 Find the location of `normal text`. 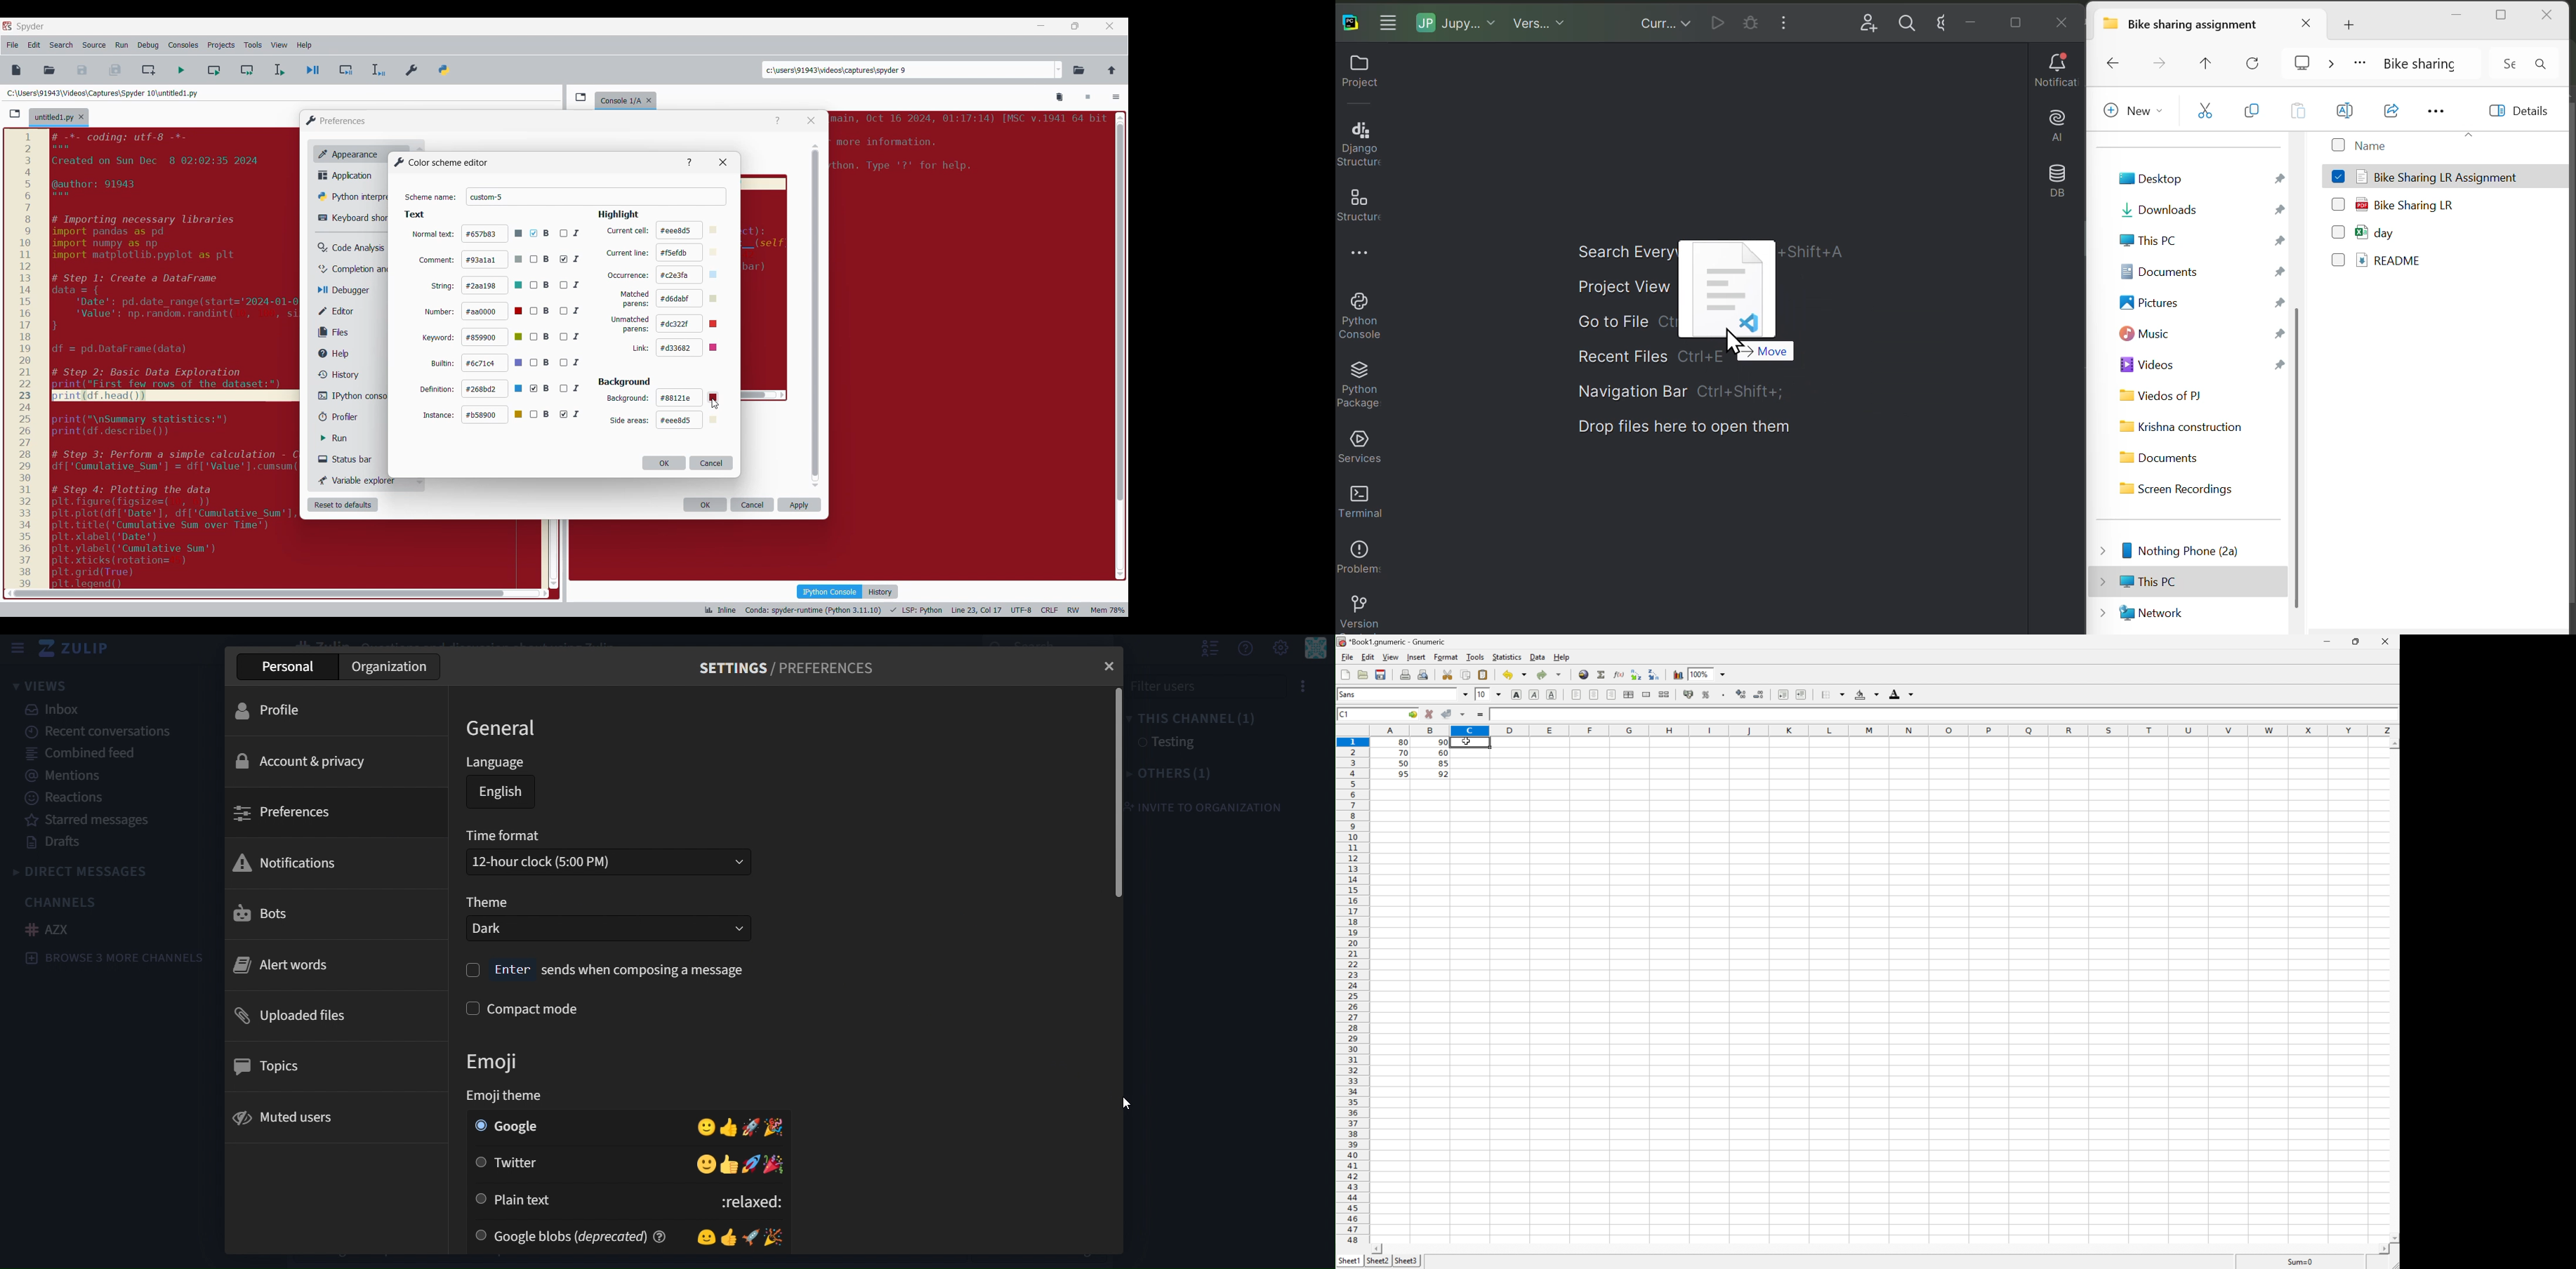

normal text is located at coordinates (433, 236).